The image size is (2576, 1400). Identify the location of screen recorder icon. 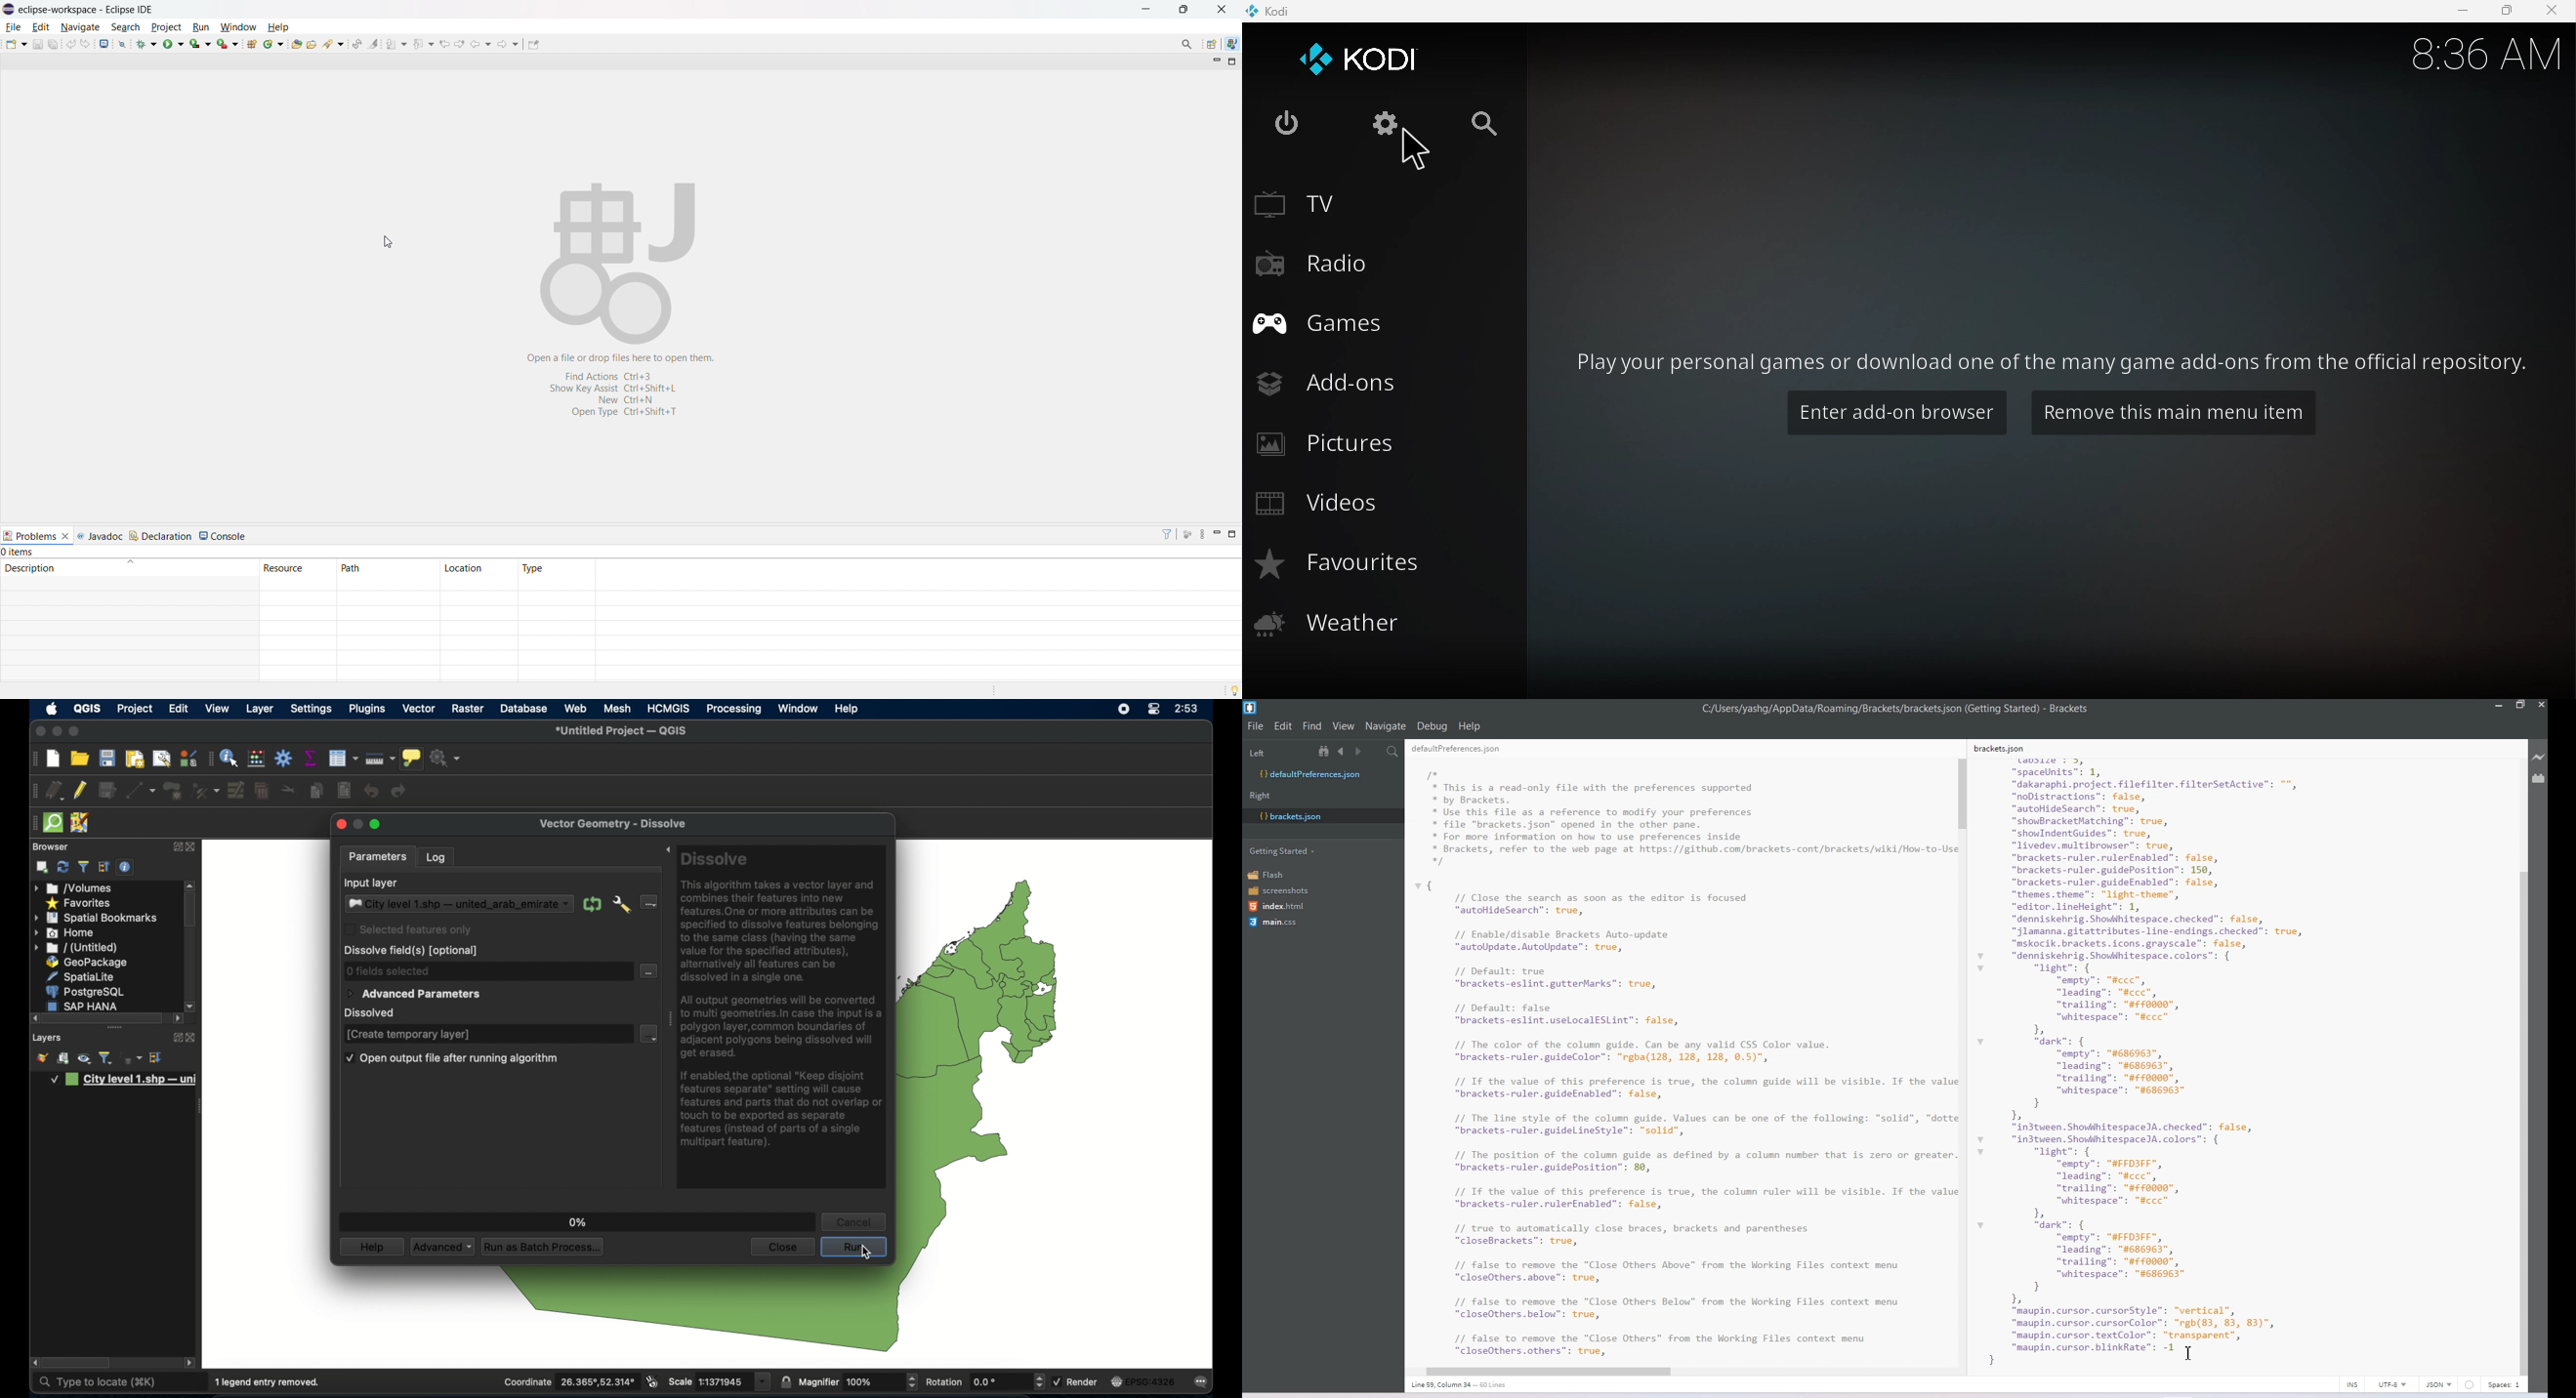
(1124, 710).